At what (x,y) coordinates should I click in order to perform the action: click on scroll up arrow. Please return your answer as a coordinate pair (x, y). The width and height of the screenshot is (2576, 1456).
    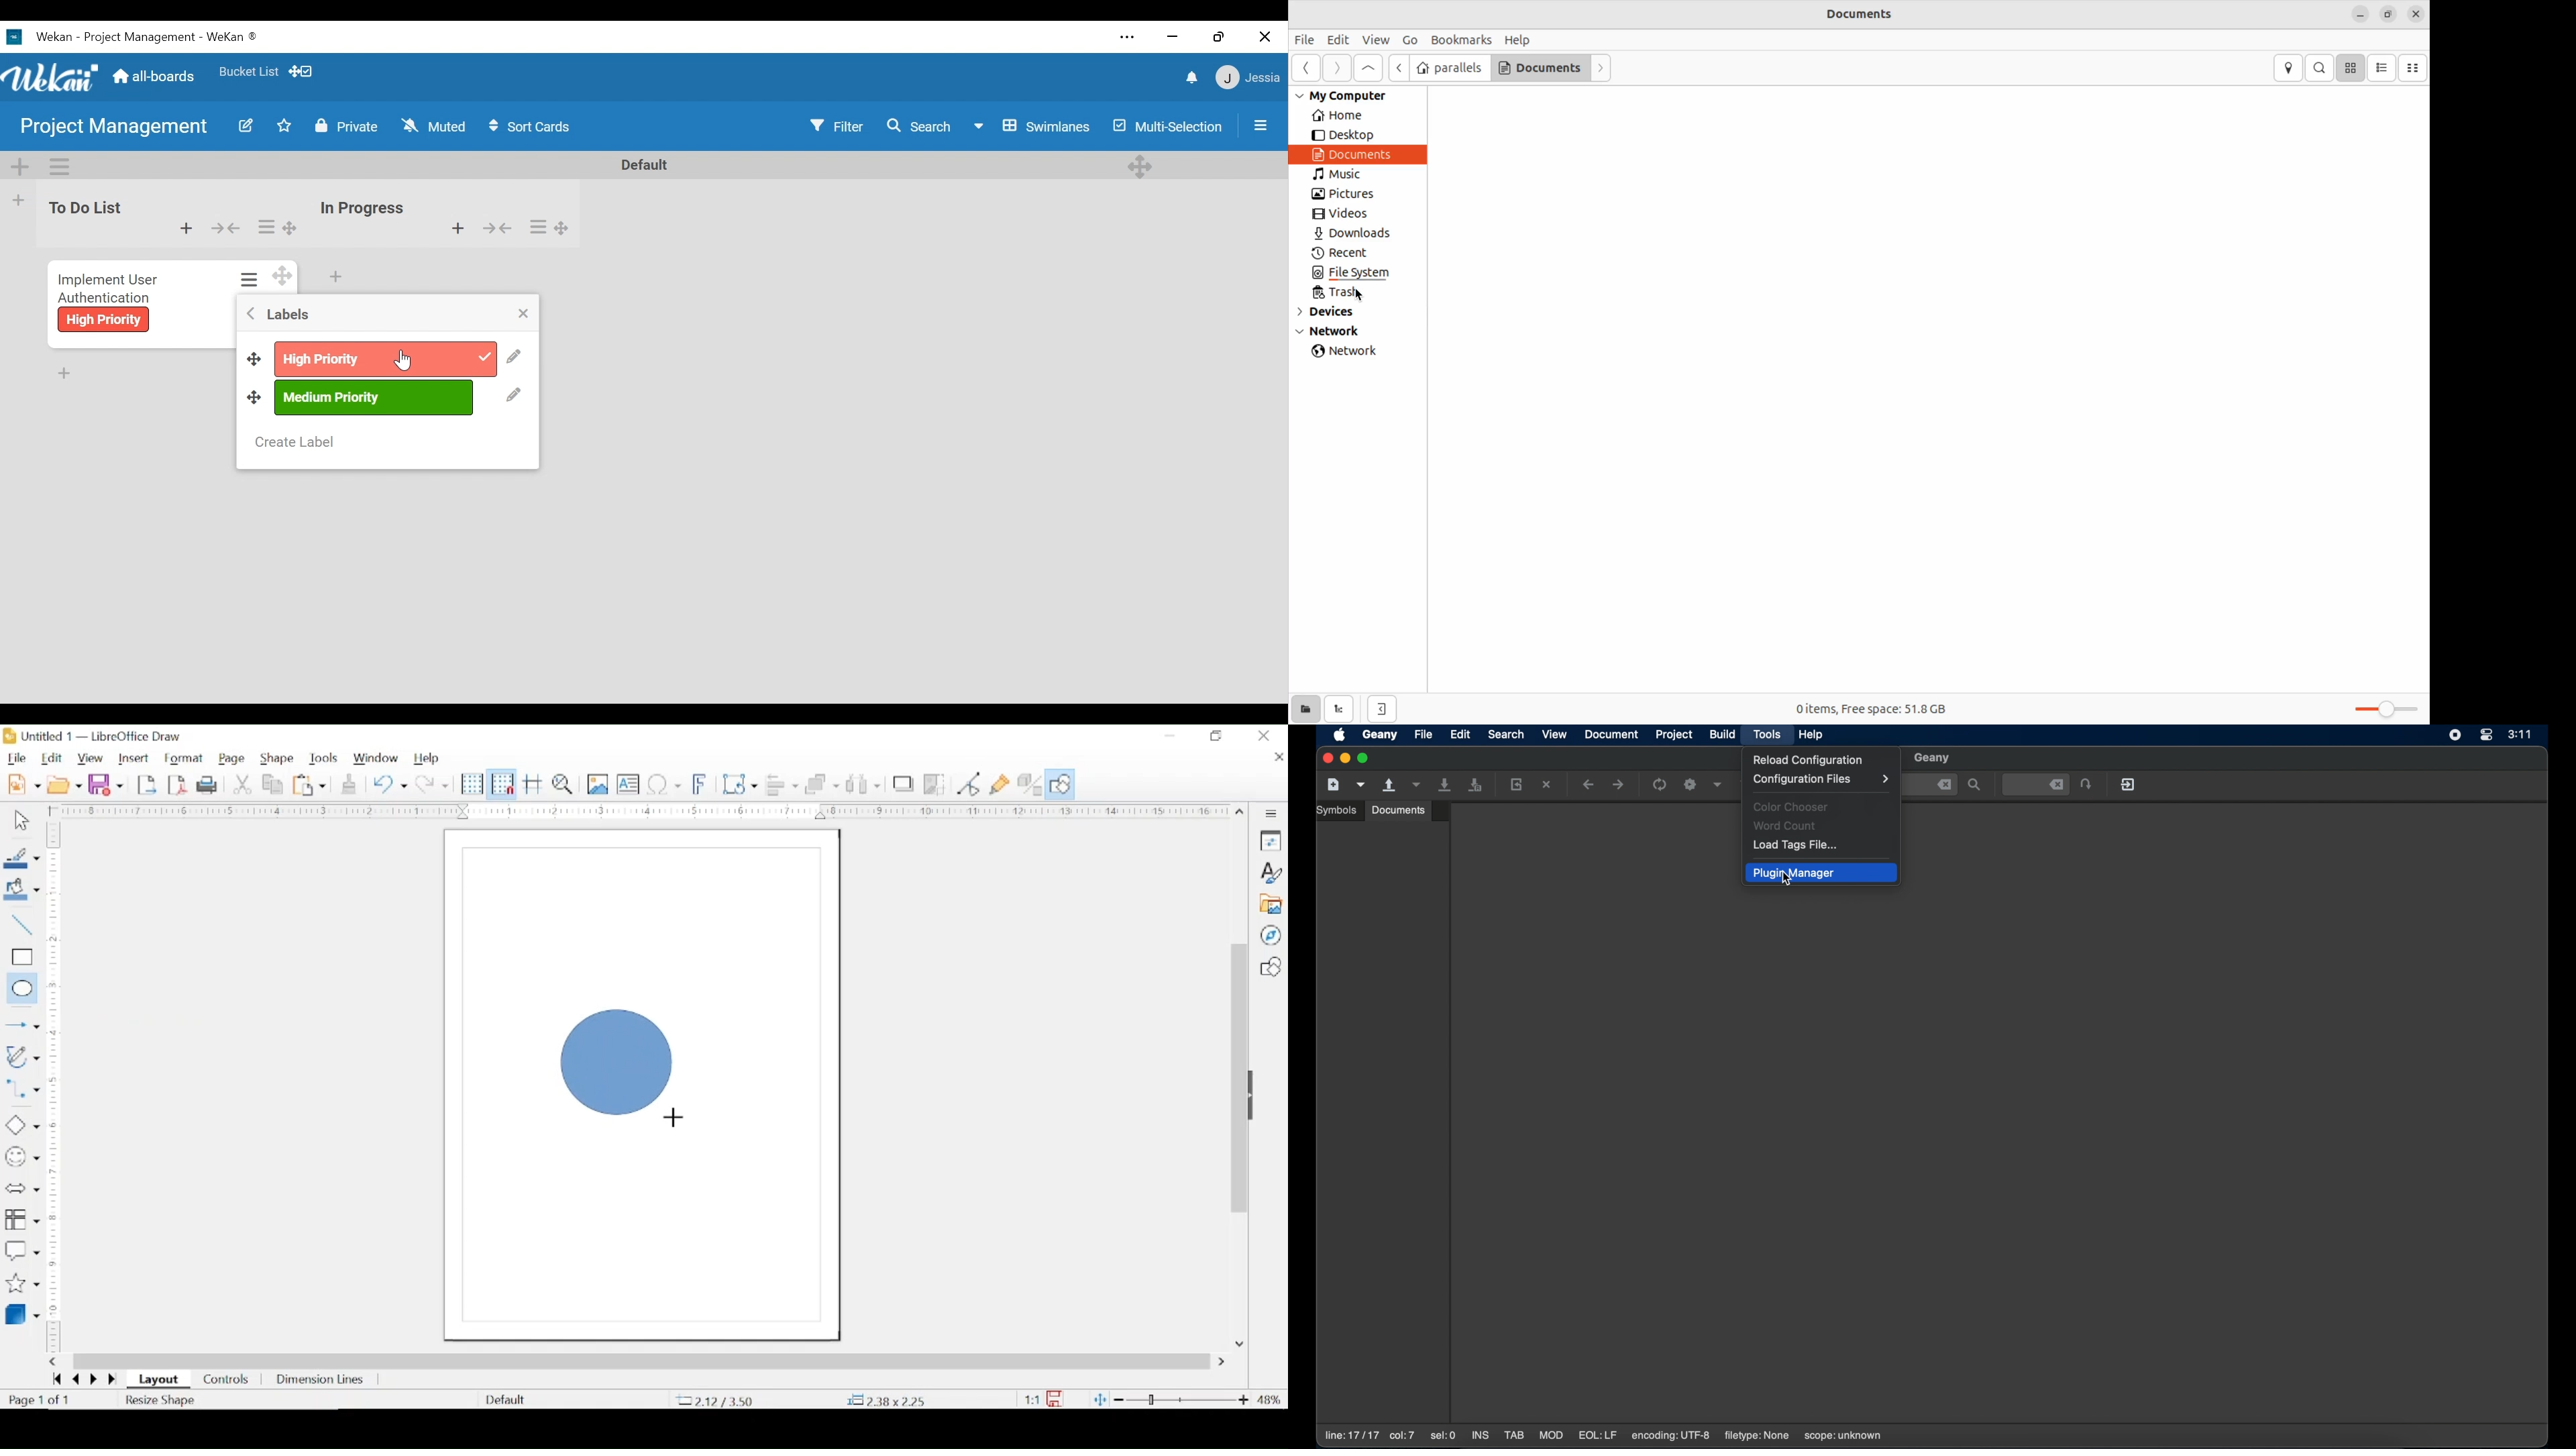
    Looking at the image, I should click on (1240, 810).